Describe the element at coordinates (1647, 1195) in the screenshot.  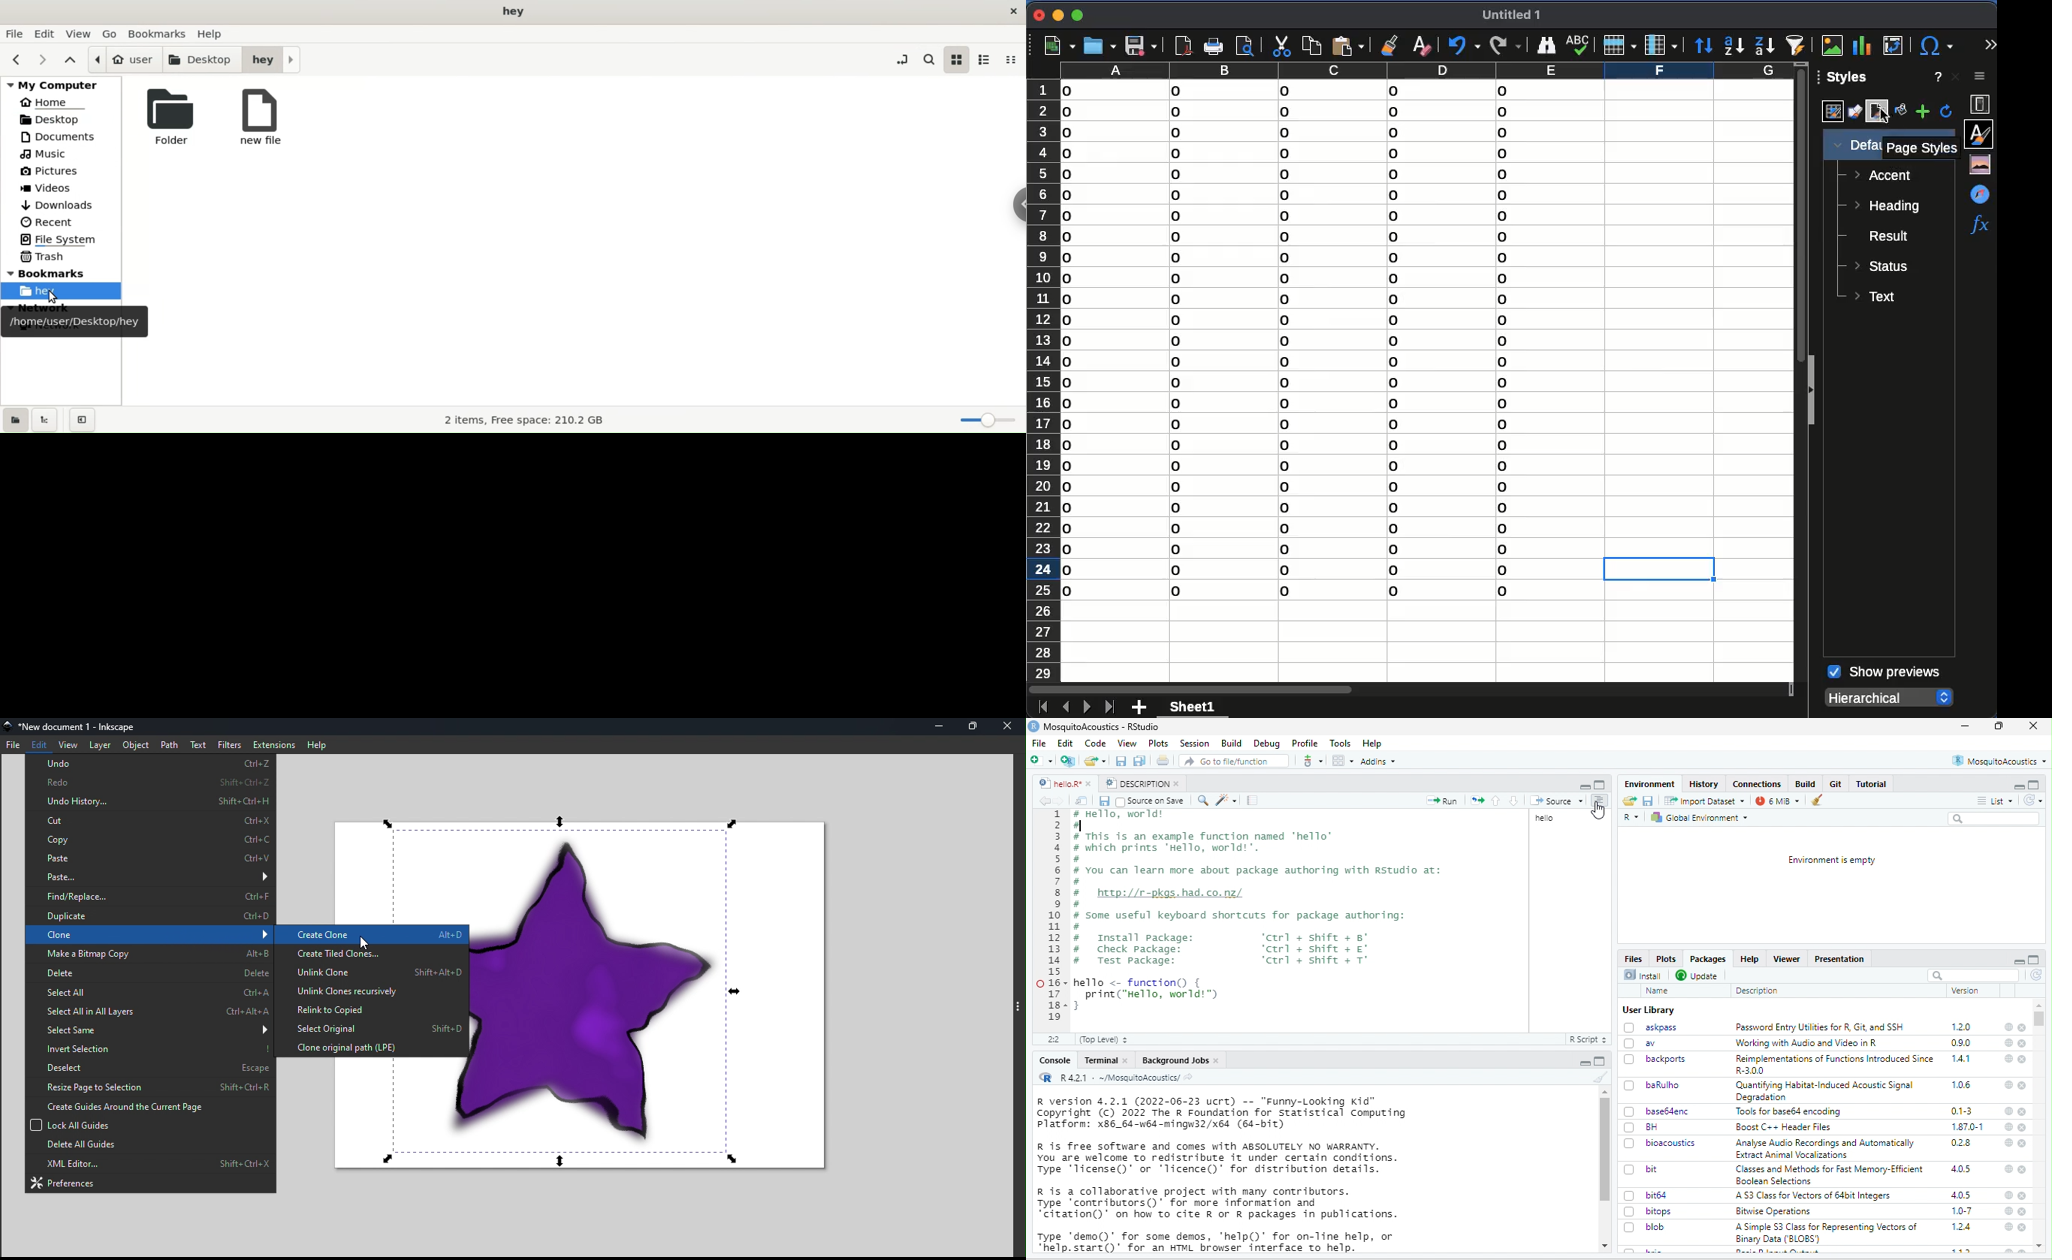
I see `bit64` at that location.